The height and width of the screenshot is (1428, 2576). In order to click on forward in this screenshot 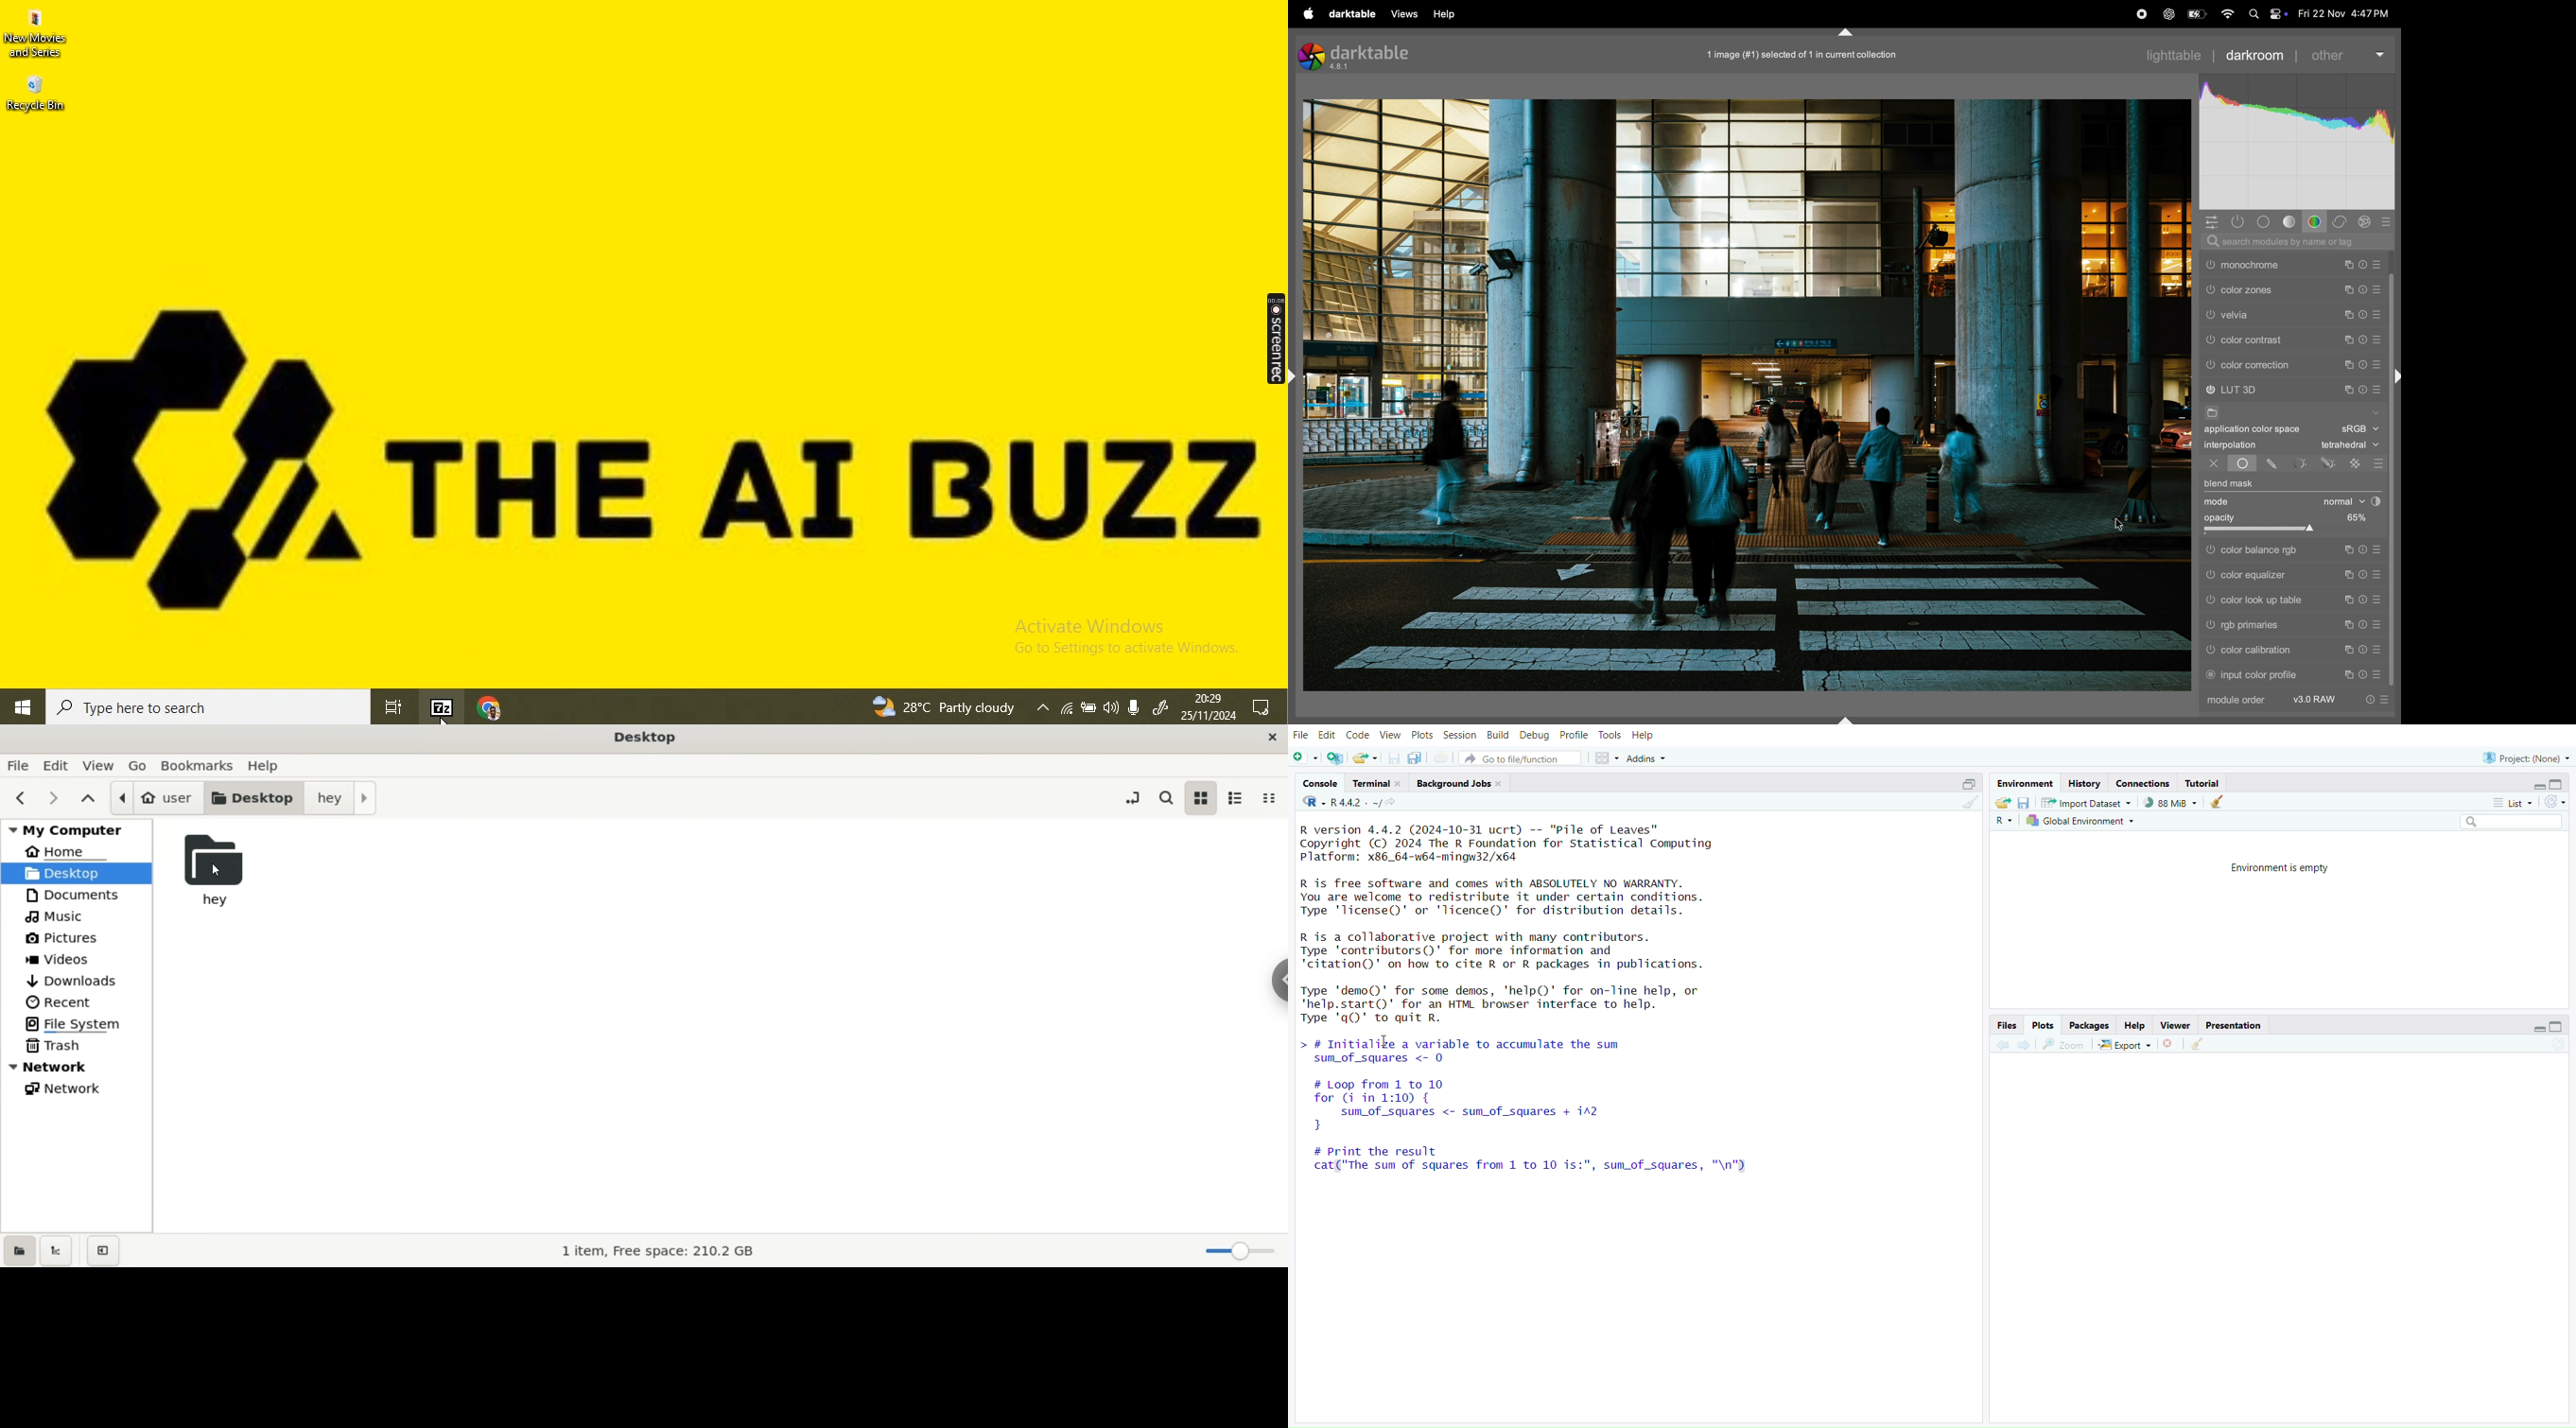, I will do `click(2025, 1046)`.